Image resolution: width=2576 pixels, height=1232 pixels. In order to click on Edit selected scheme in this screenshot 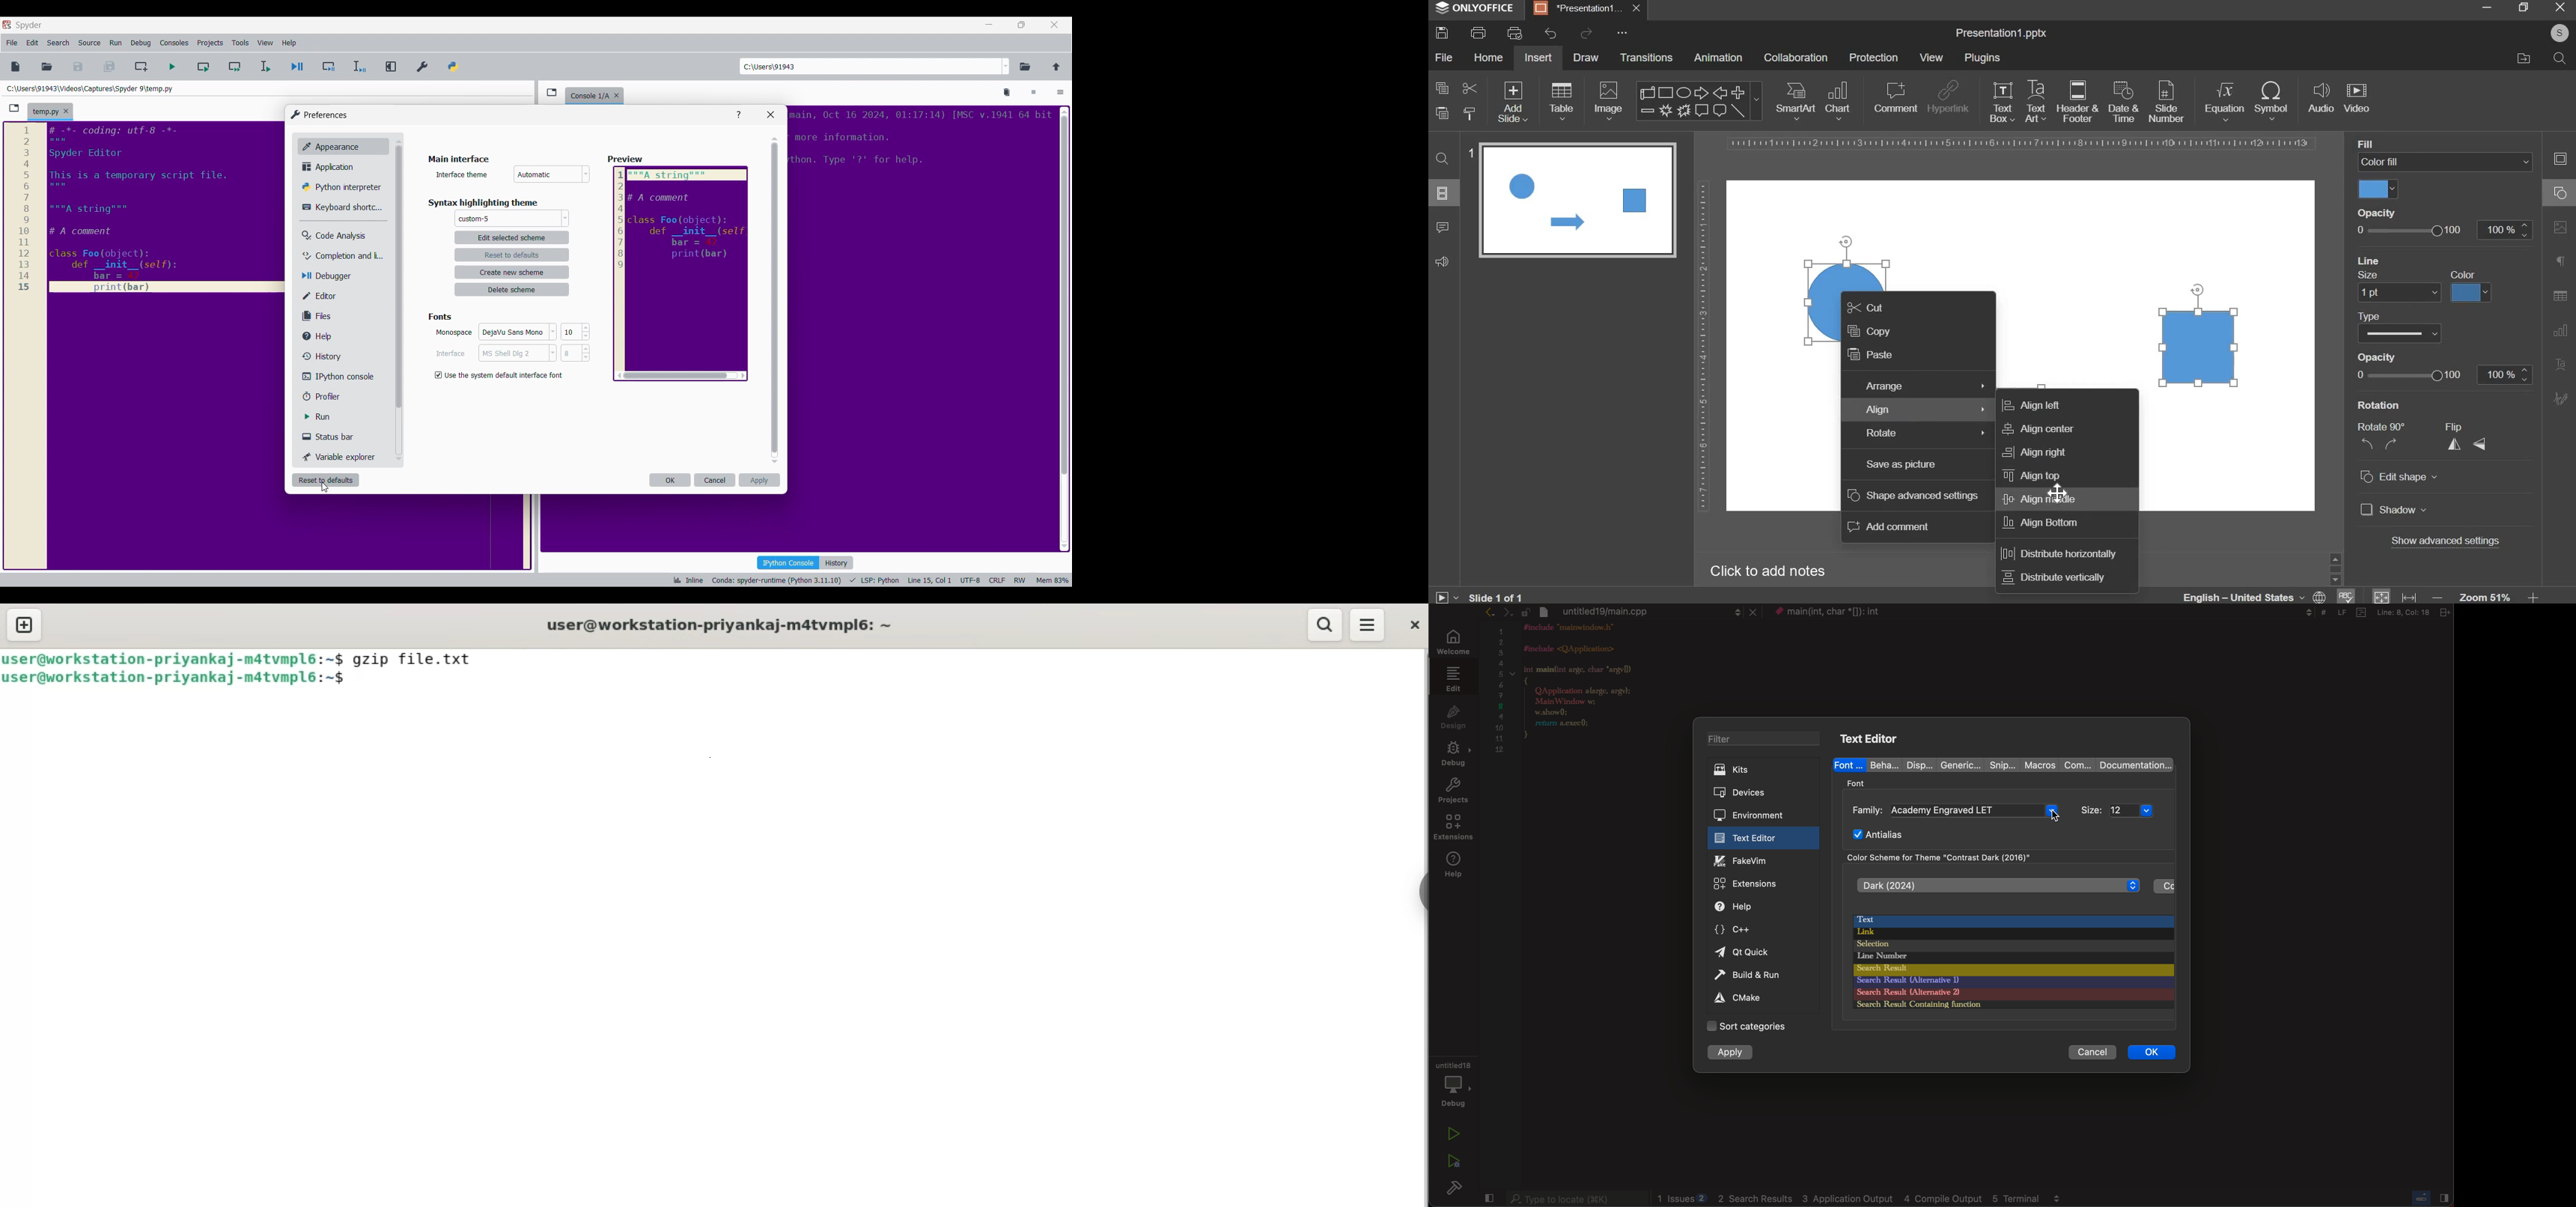, I will do `click(512, 238)`.